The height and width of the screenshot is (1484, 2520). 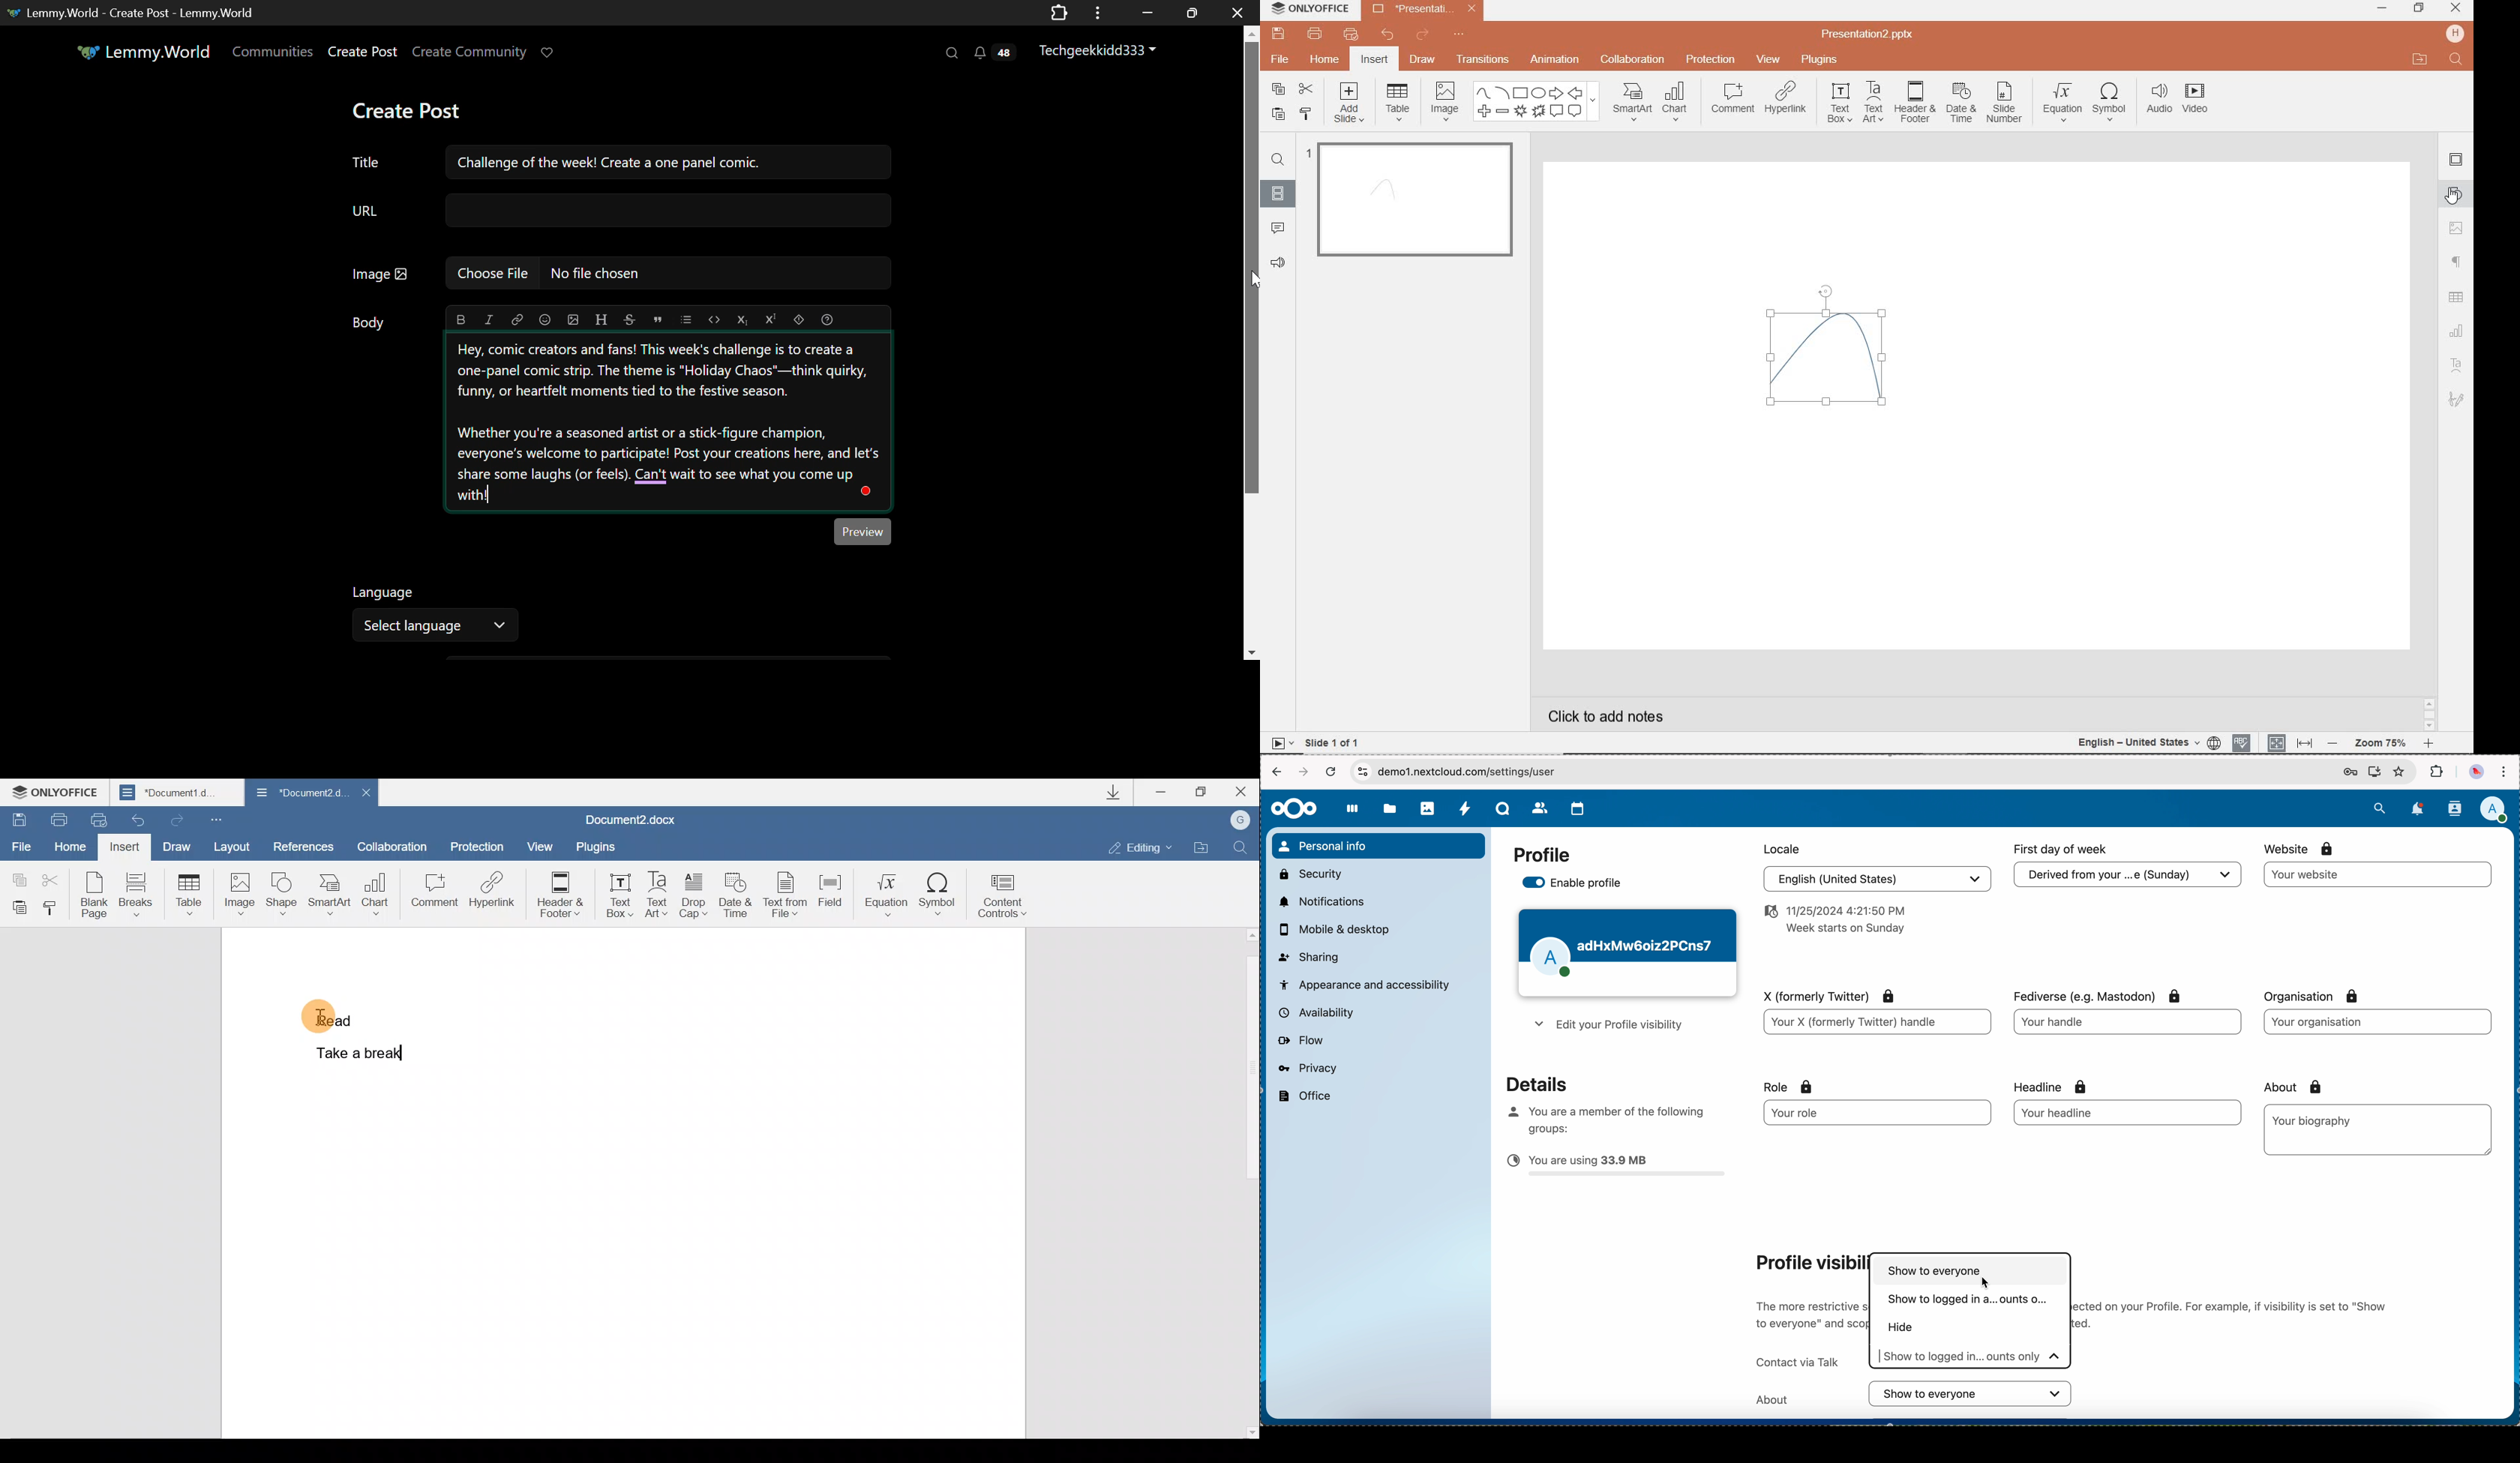 I want to click on Breaks, so click(x=136, y=893).